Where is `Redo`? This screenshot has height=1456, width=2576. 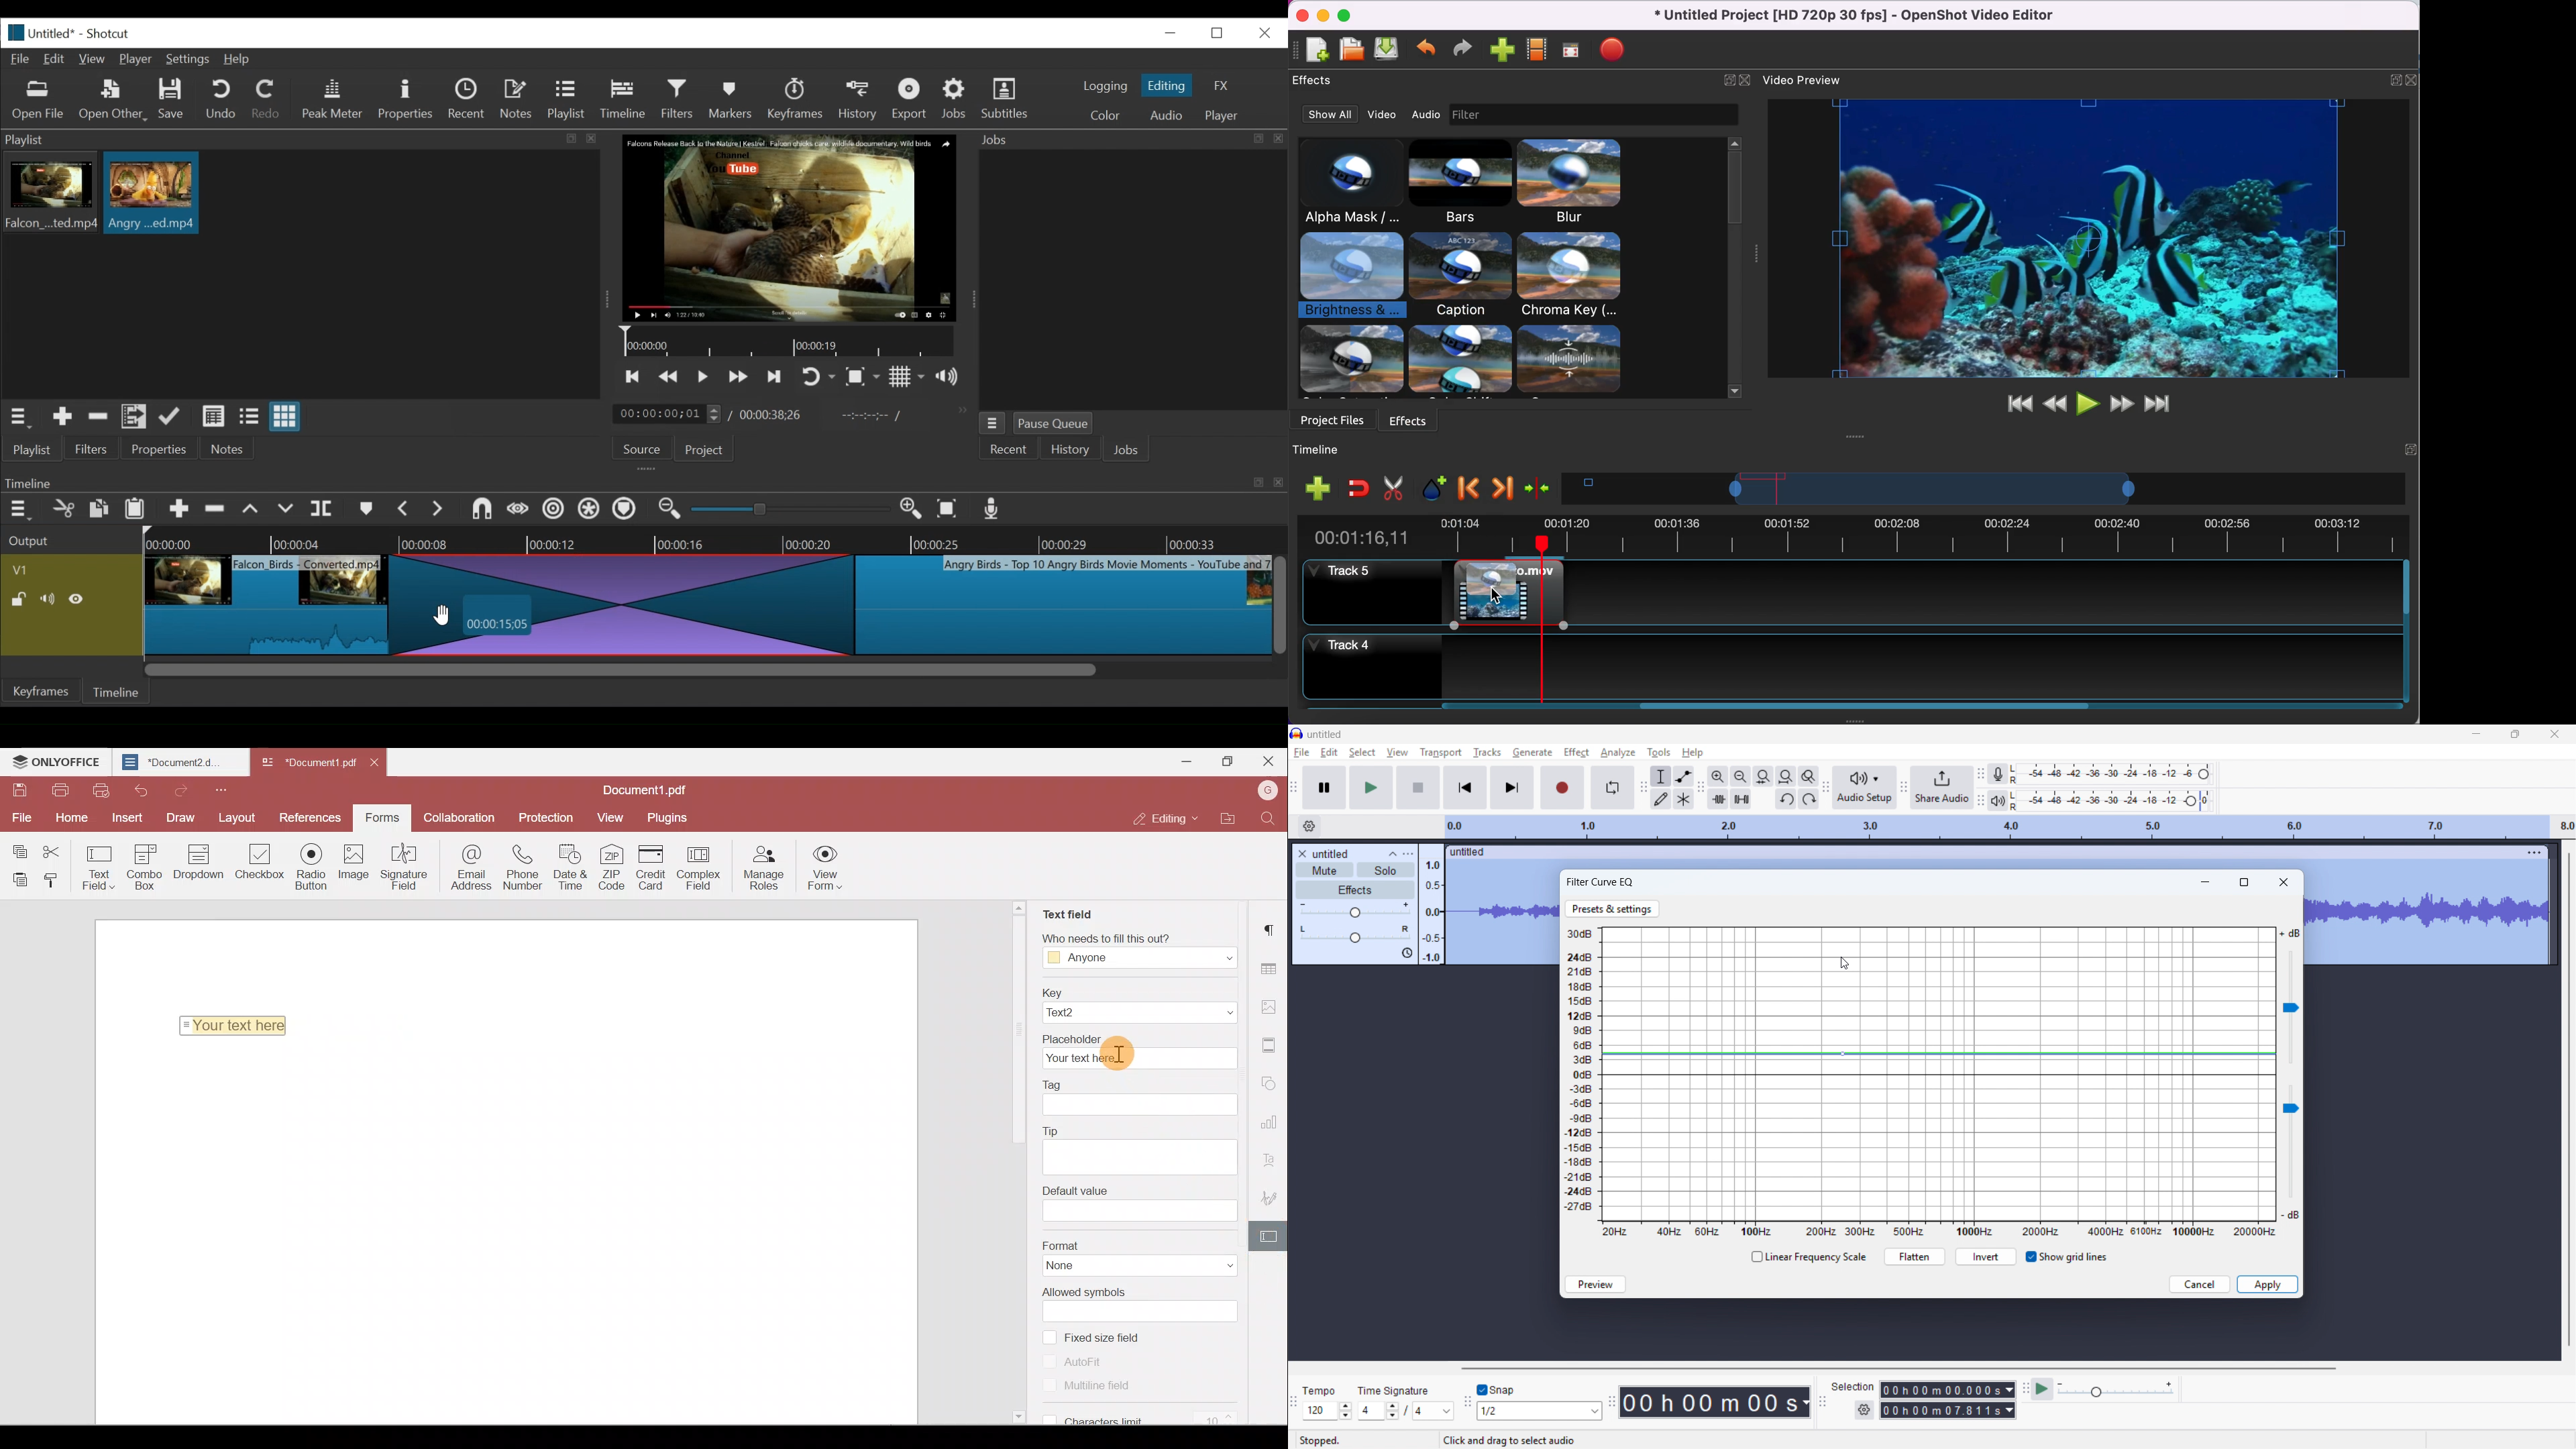
Redo is located at coordinates (266, 101).